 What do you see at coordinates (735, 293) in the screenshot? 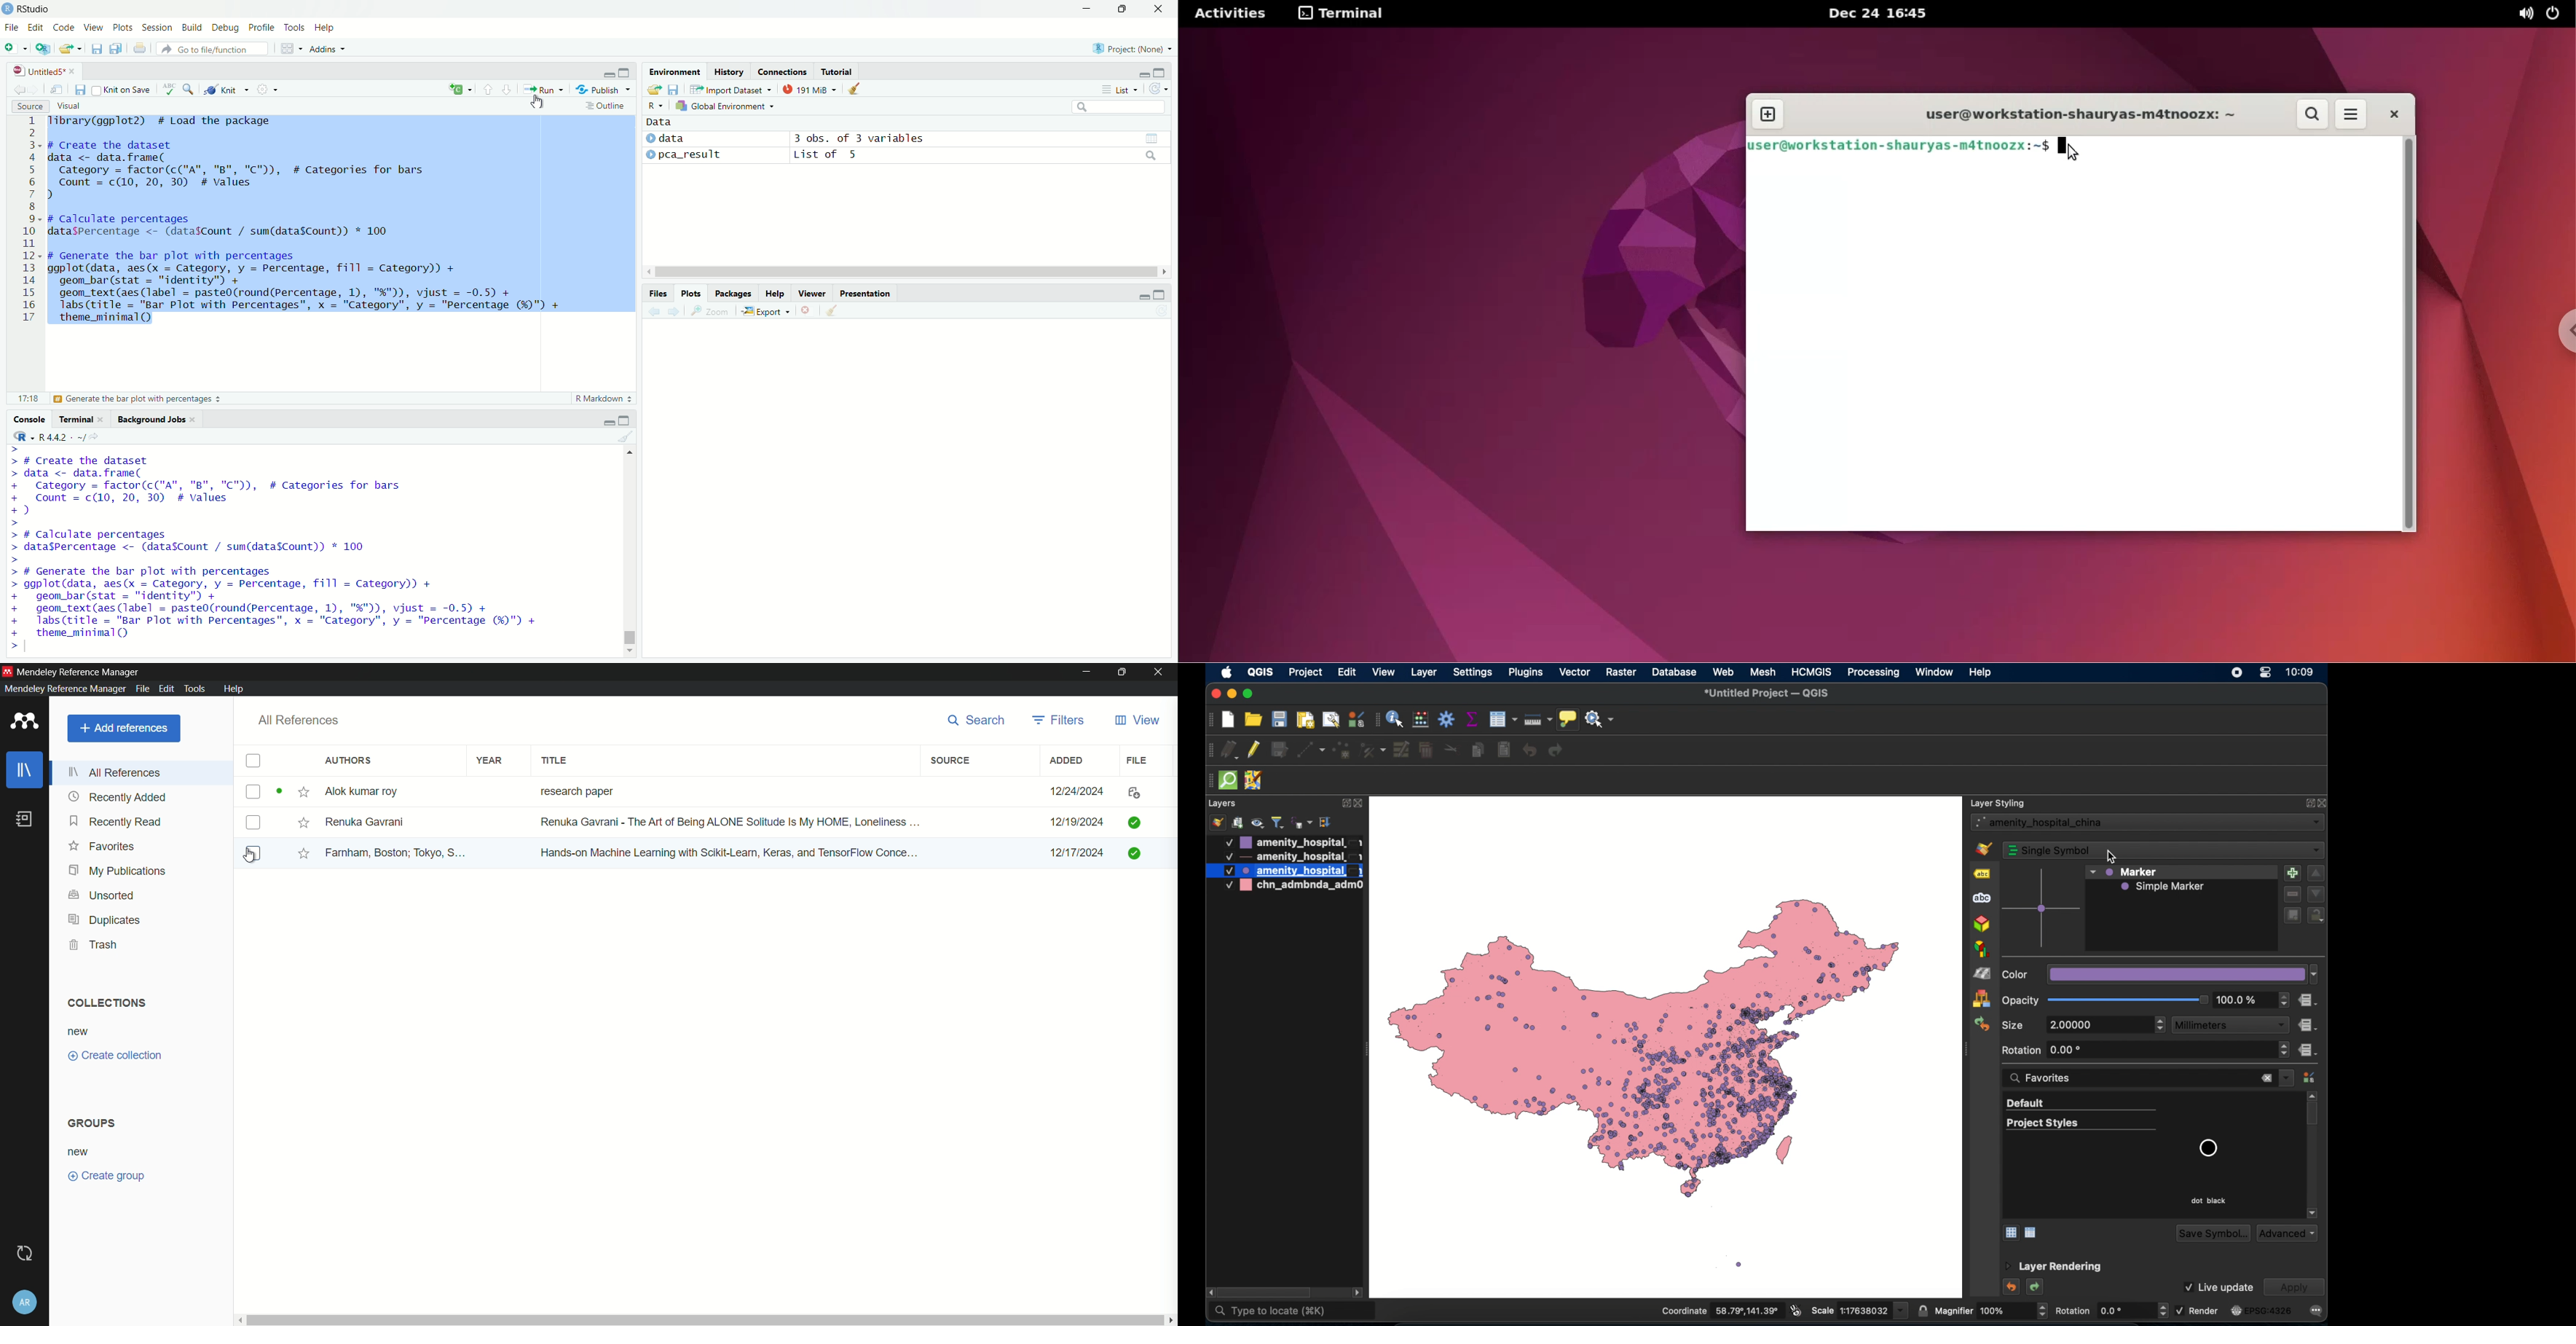
I see `packages` at bounding box center [735, 293].